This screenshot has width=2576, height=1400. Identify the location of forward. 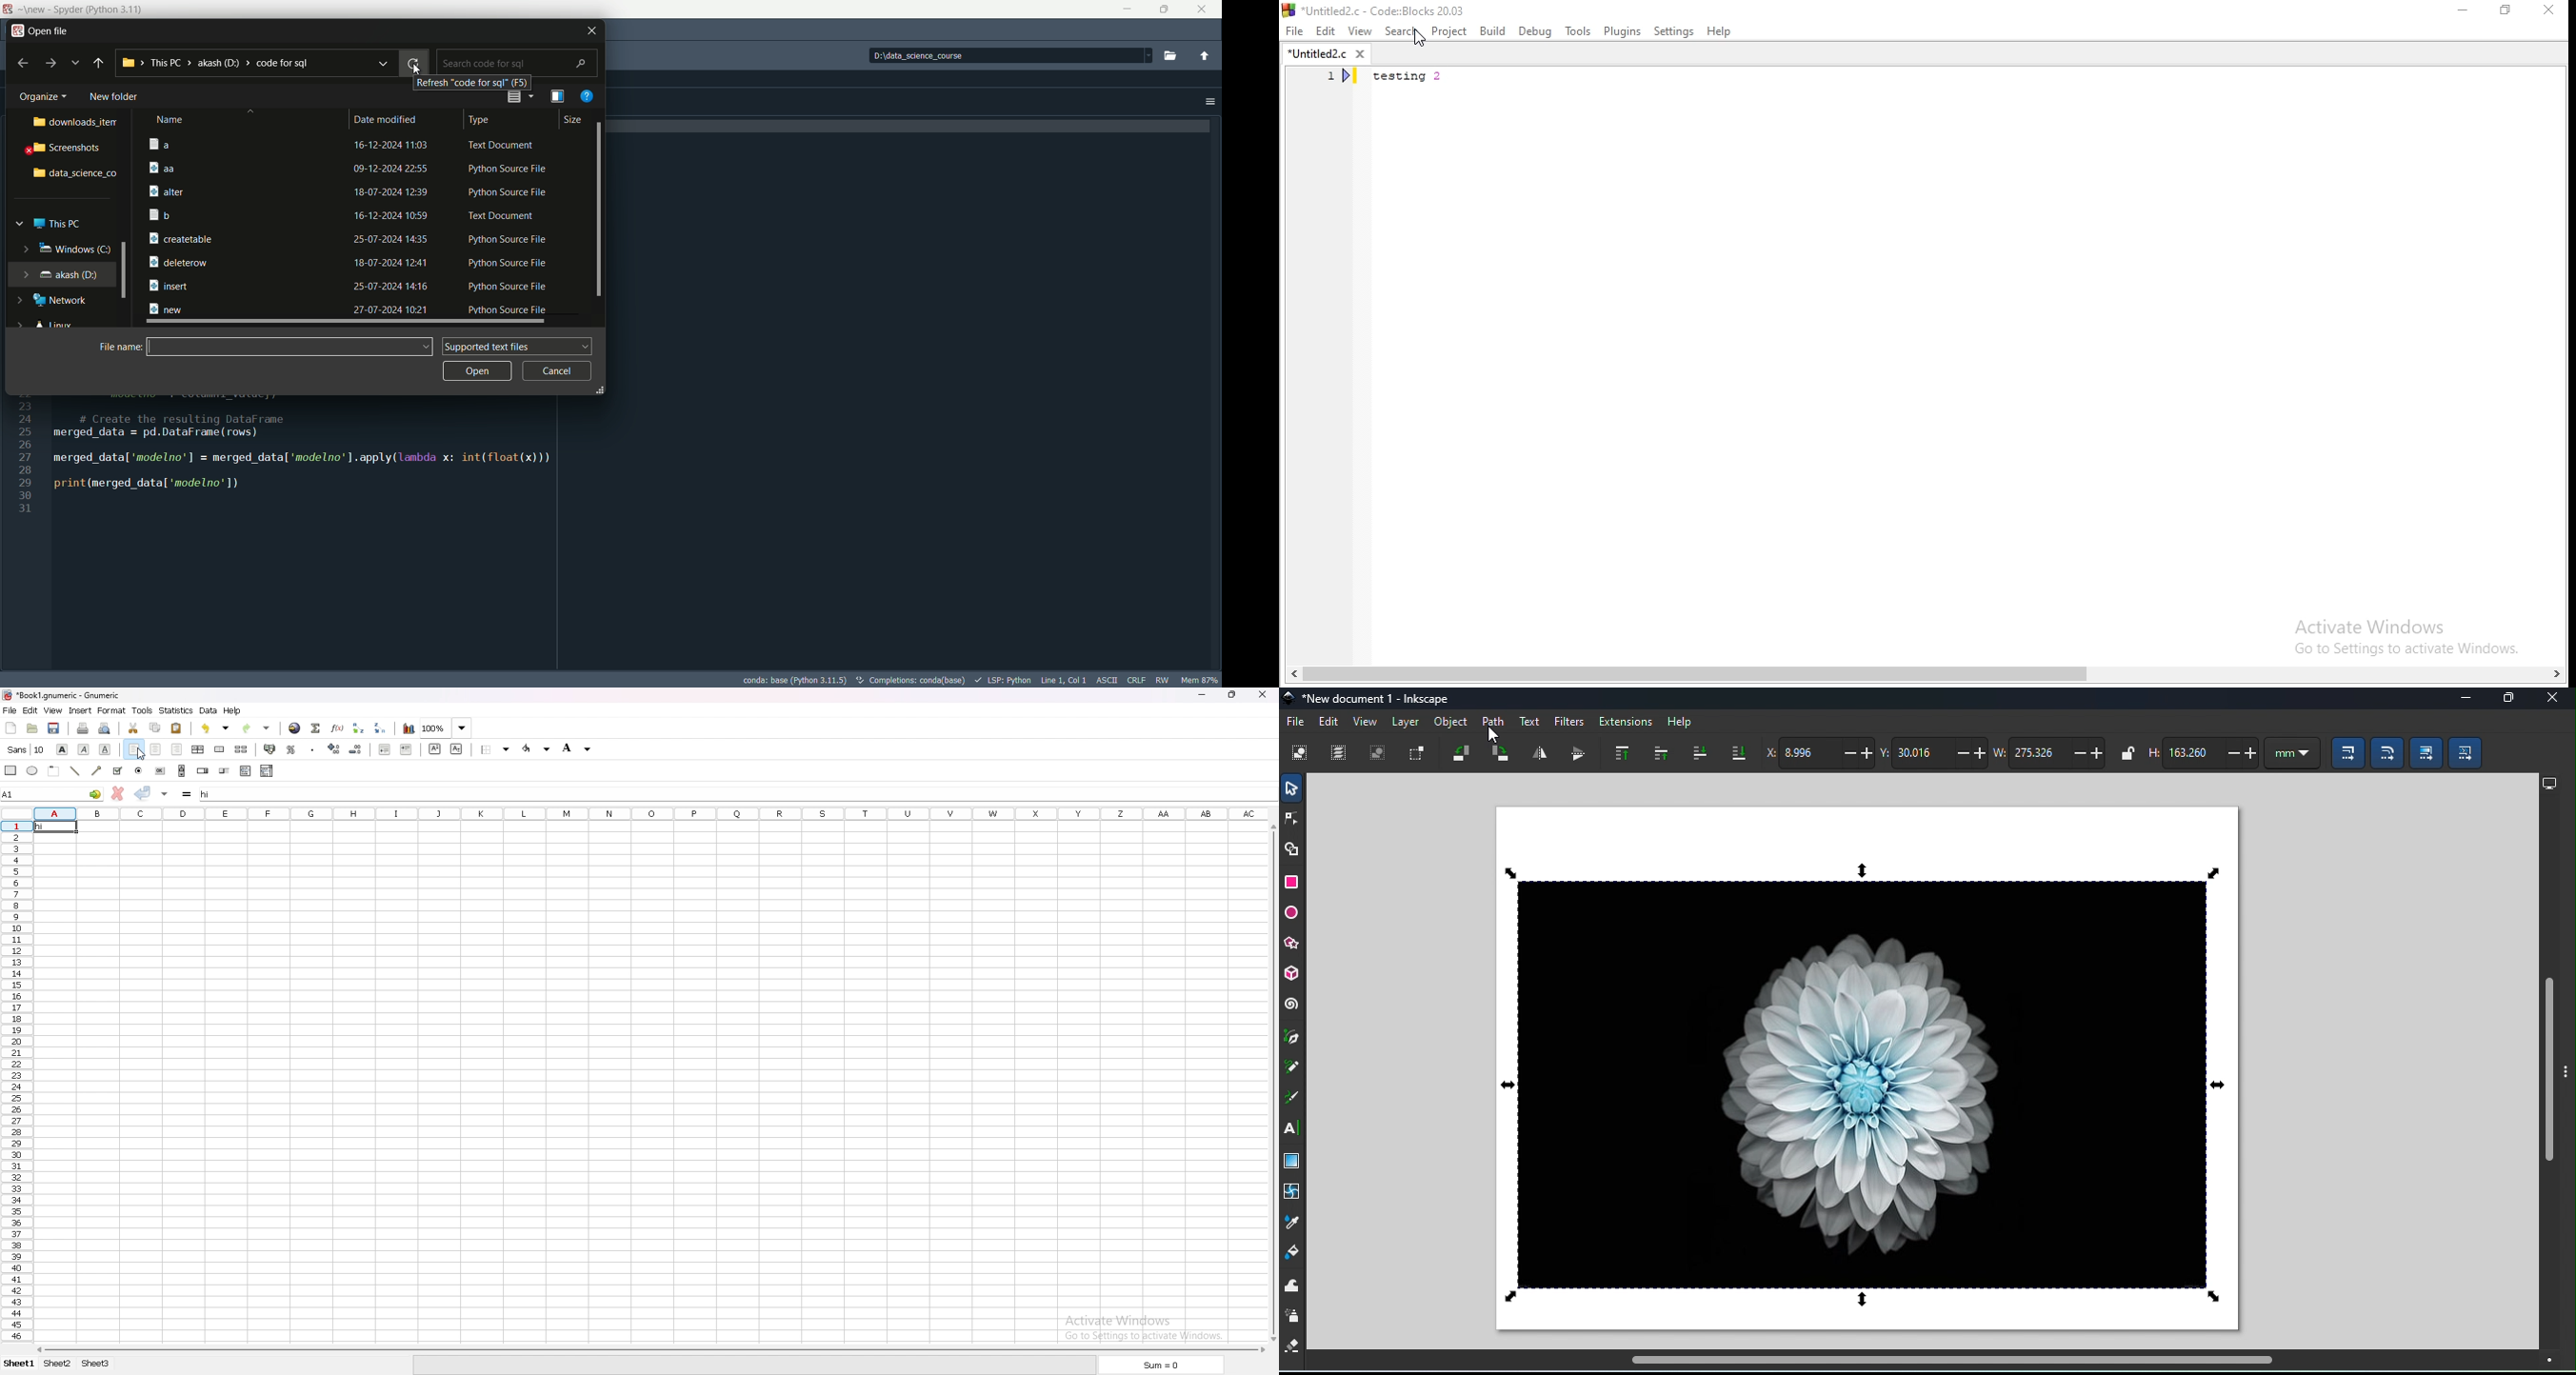
(51, 63).